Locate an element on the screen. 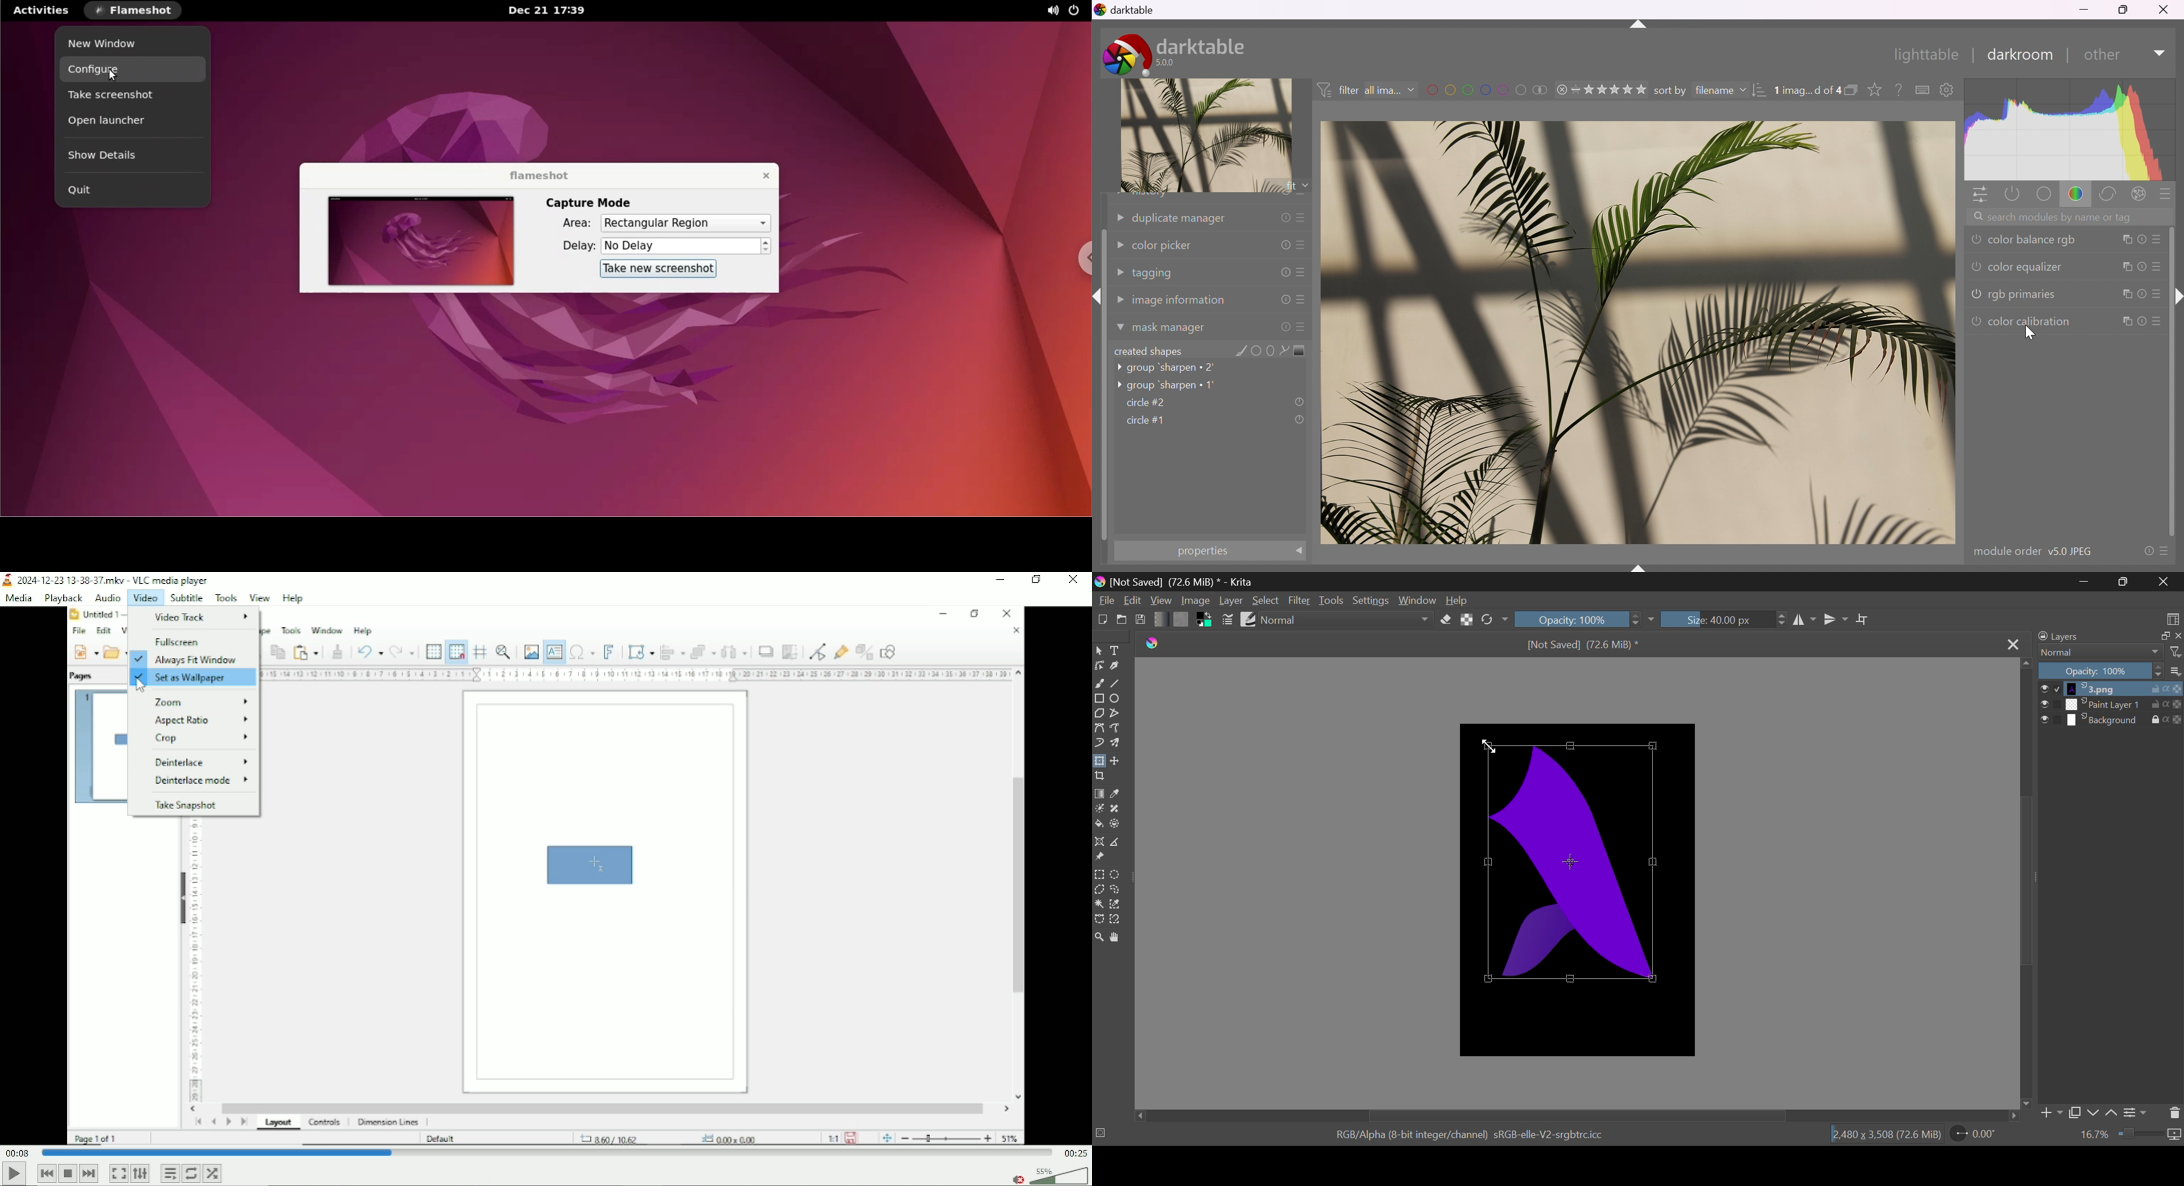 The image size is (2184, 1204). flameshot menu is located at coordinates (136, 11).